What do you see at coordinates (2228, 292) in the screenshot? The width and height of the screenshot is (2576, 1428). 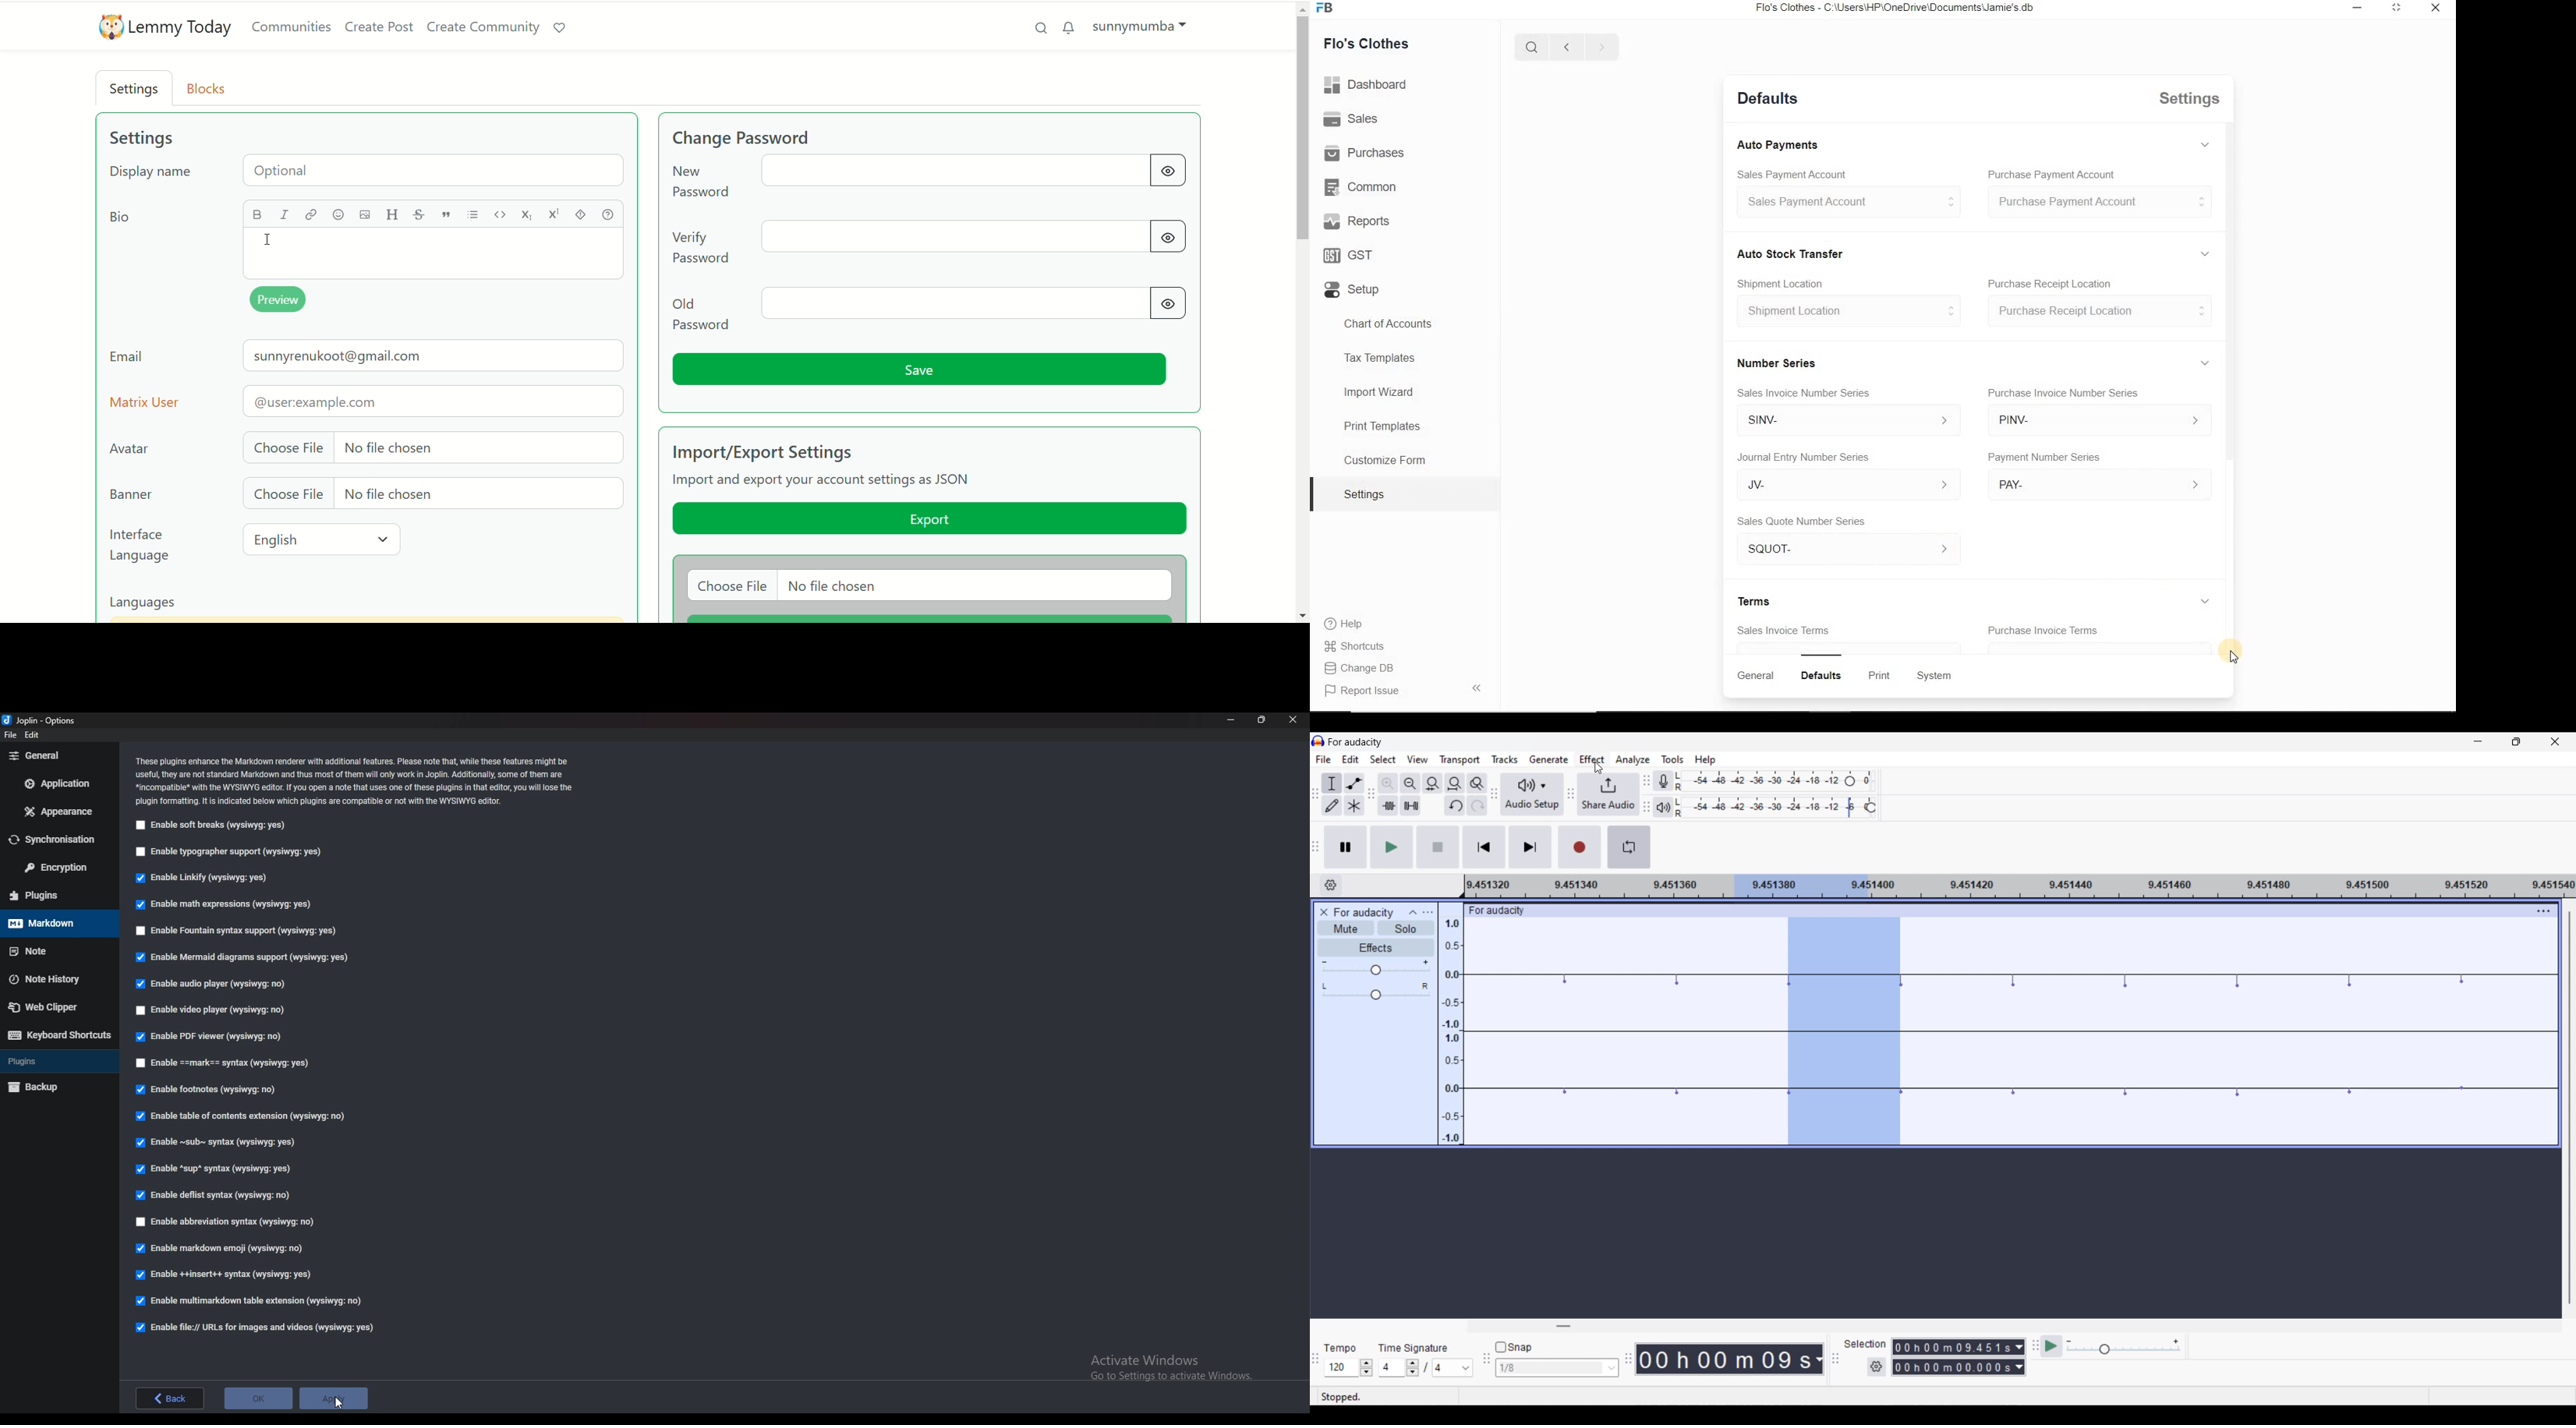 I see `Vertical scroll bar` at bounding box center [2228, 292].